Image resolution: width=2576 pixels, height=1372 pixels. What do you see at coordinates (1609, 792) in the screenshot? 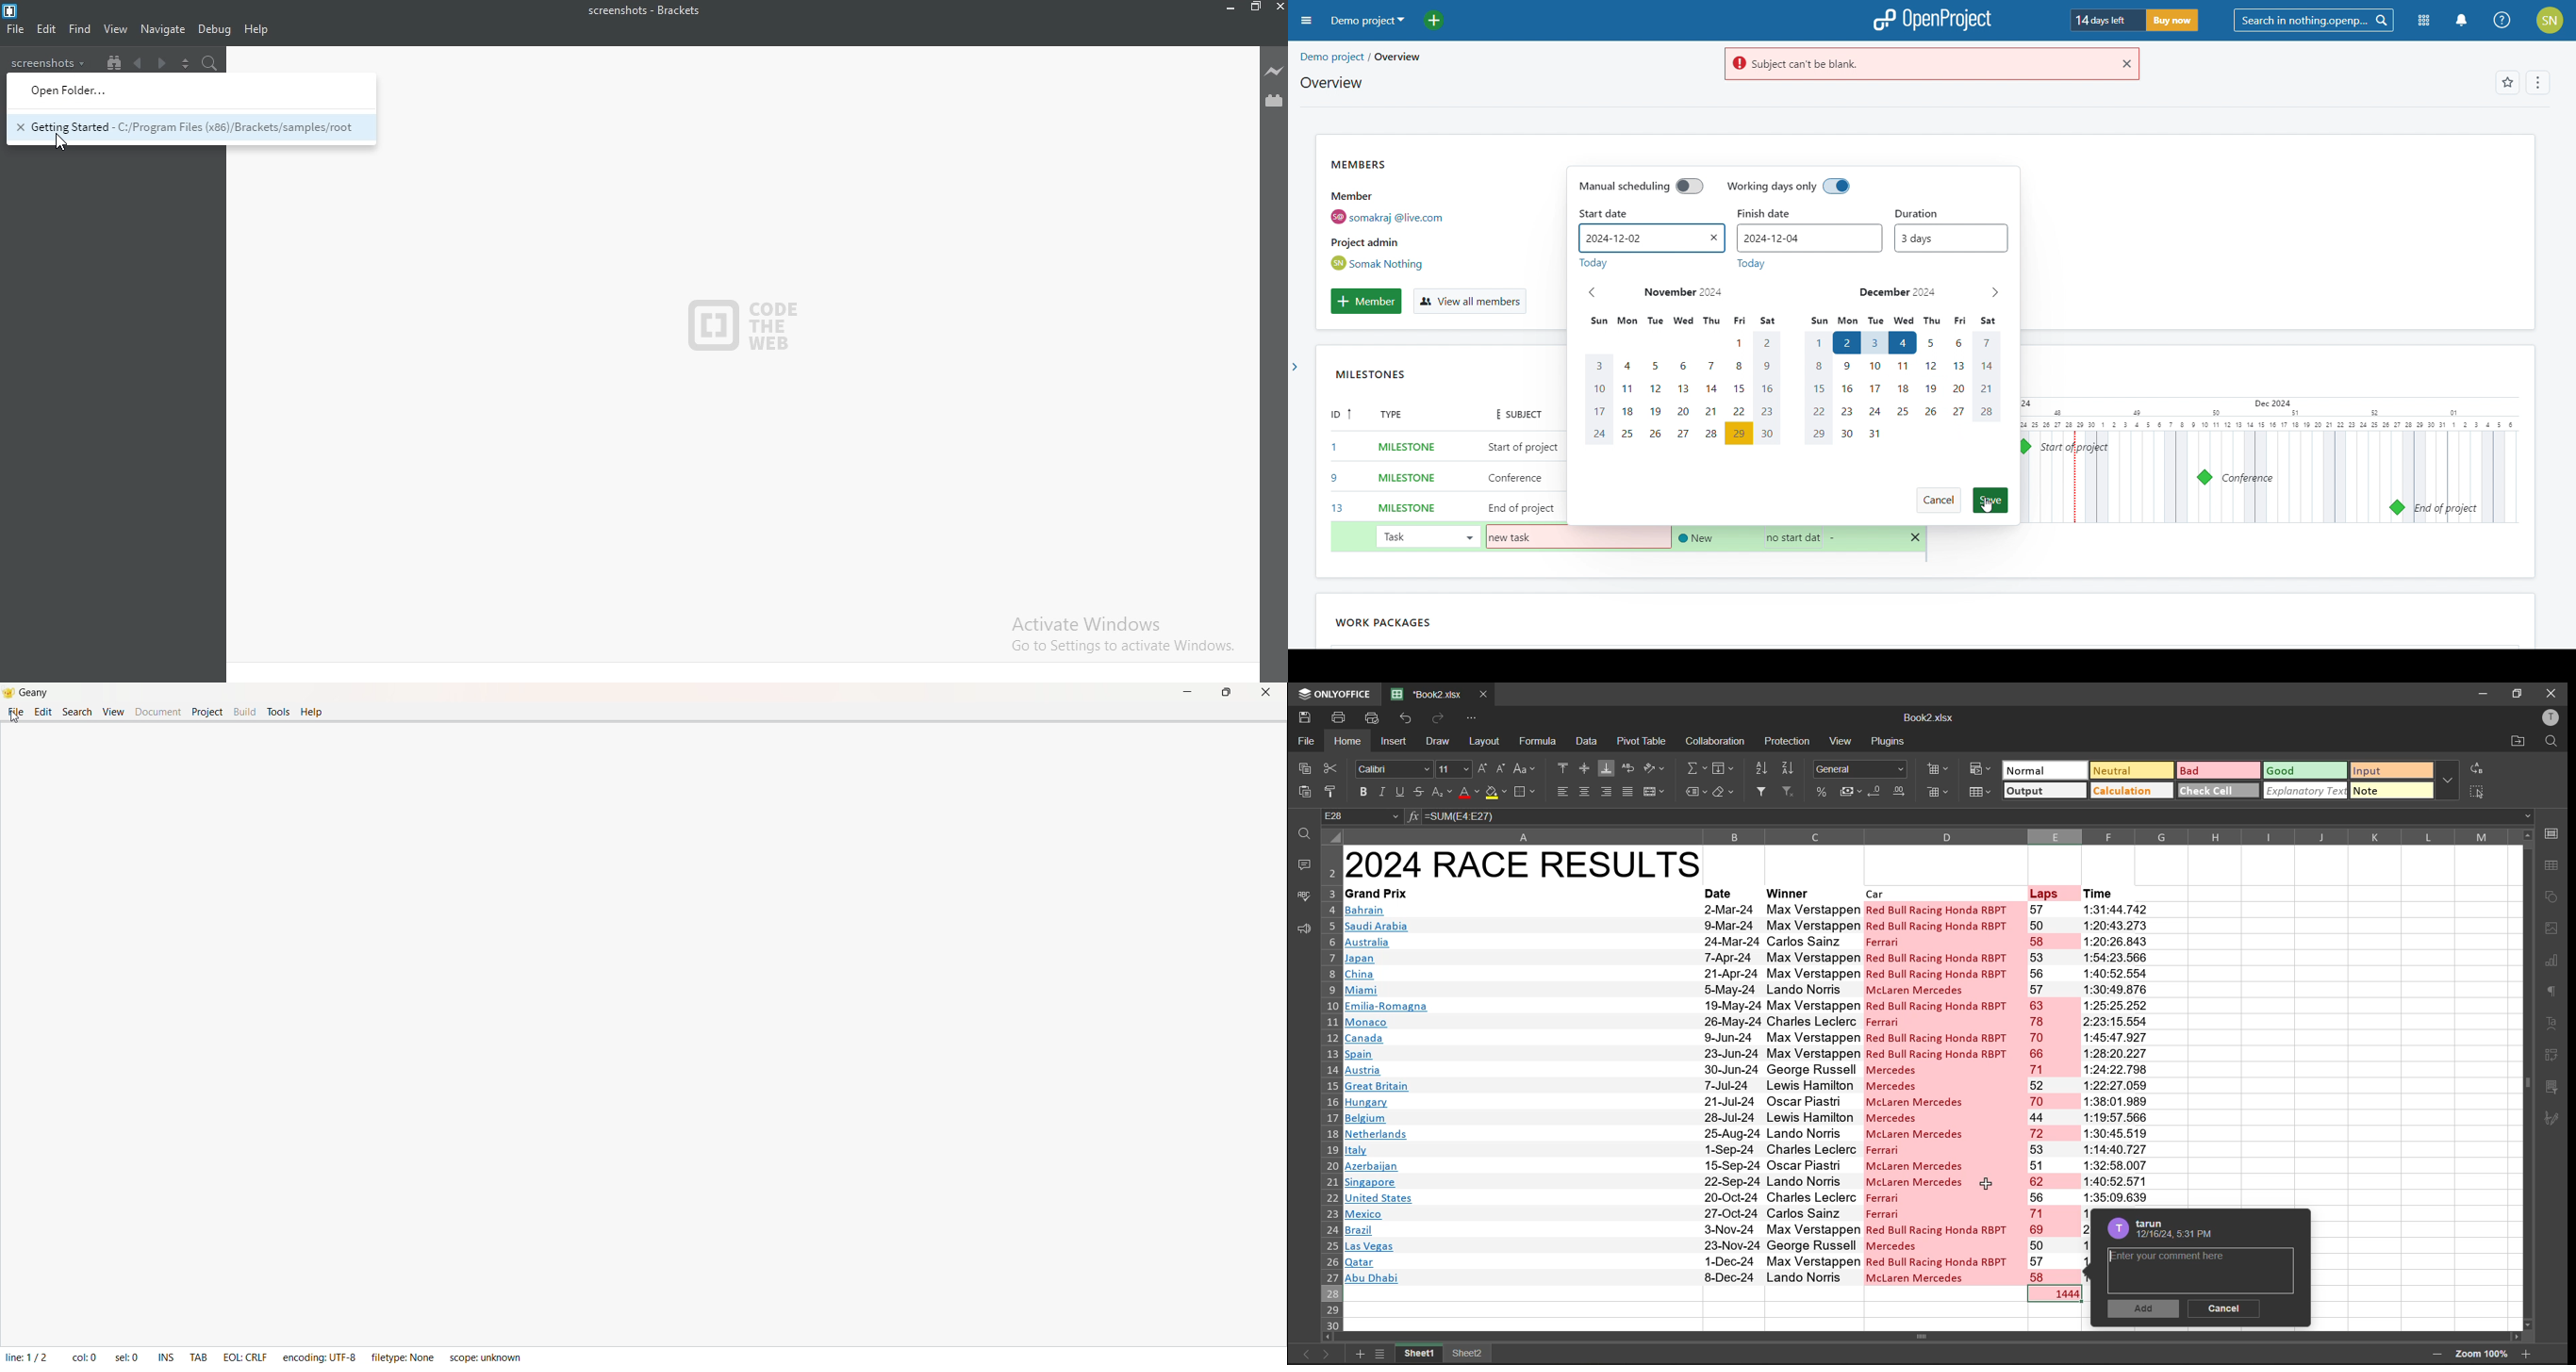
I see `align right` at bounding box center [1609, 792].